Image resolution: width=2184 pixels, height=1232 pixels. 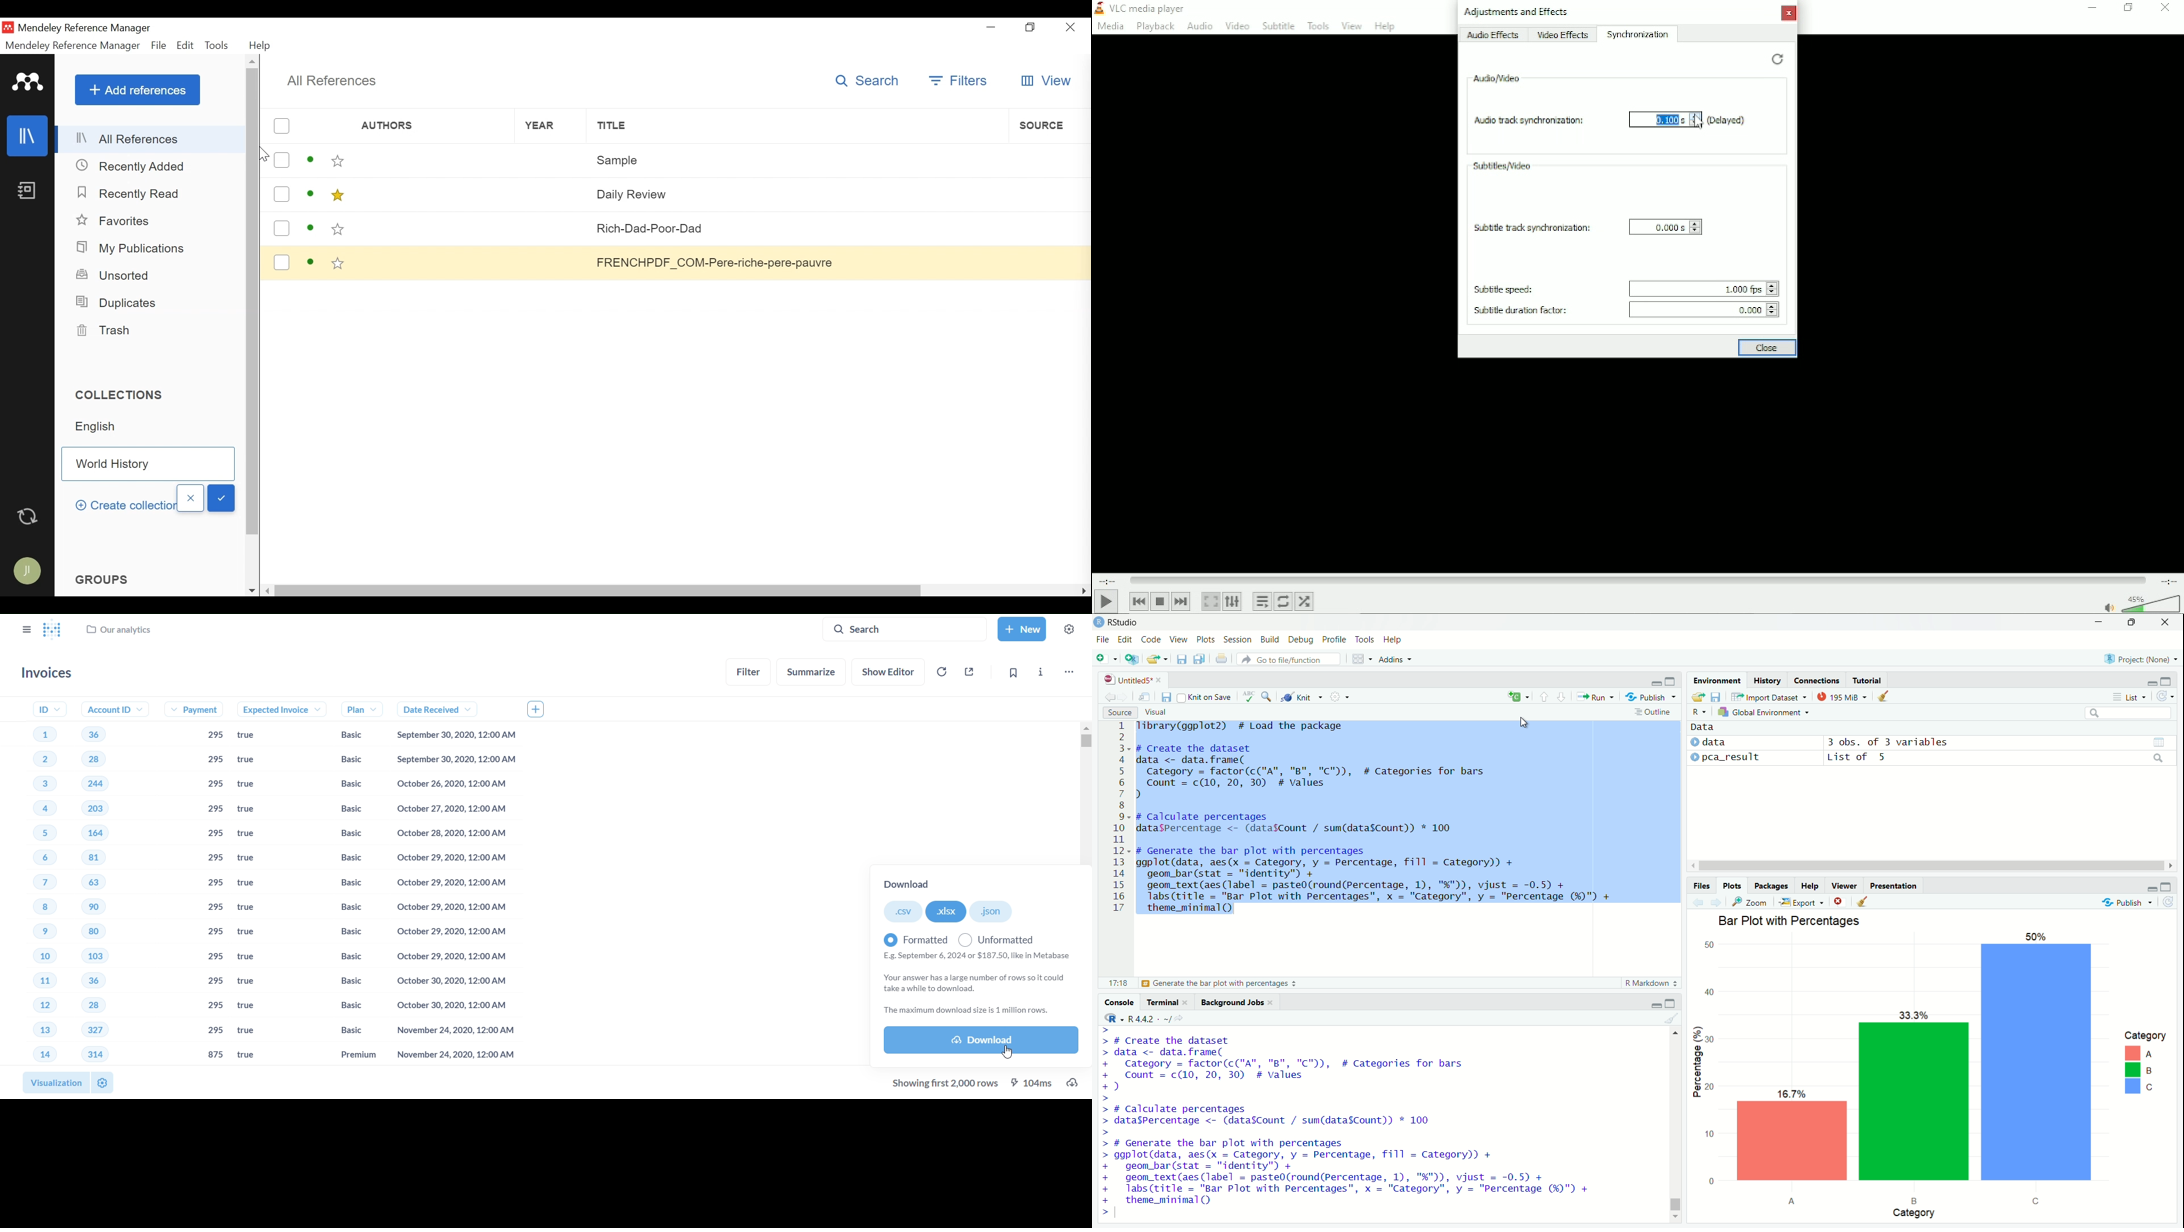 I want to click on Source, so click(x=1047, y=229).